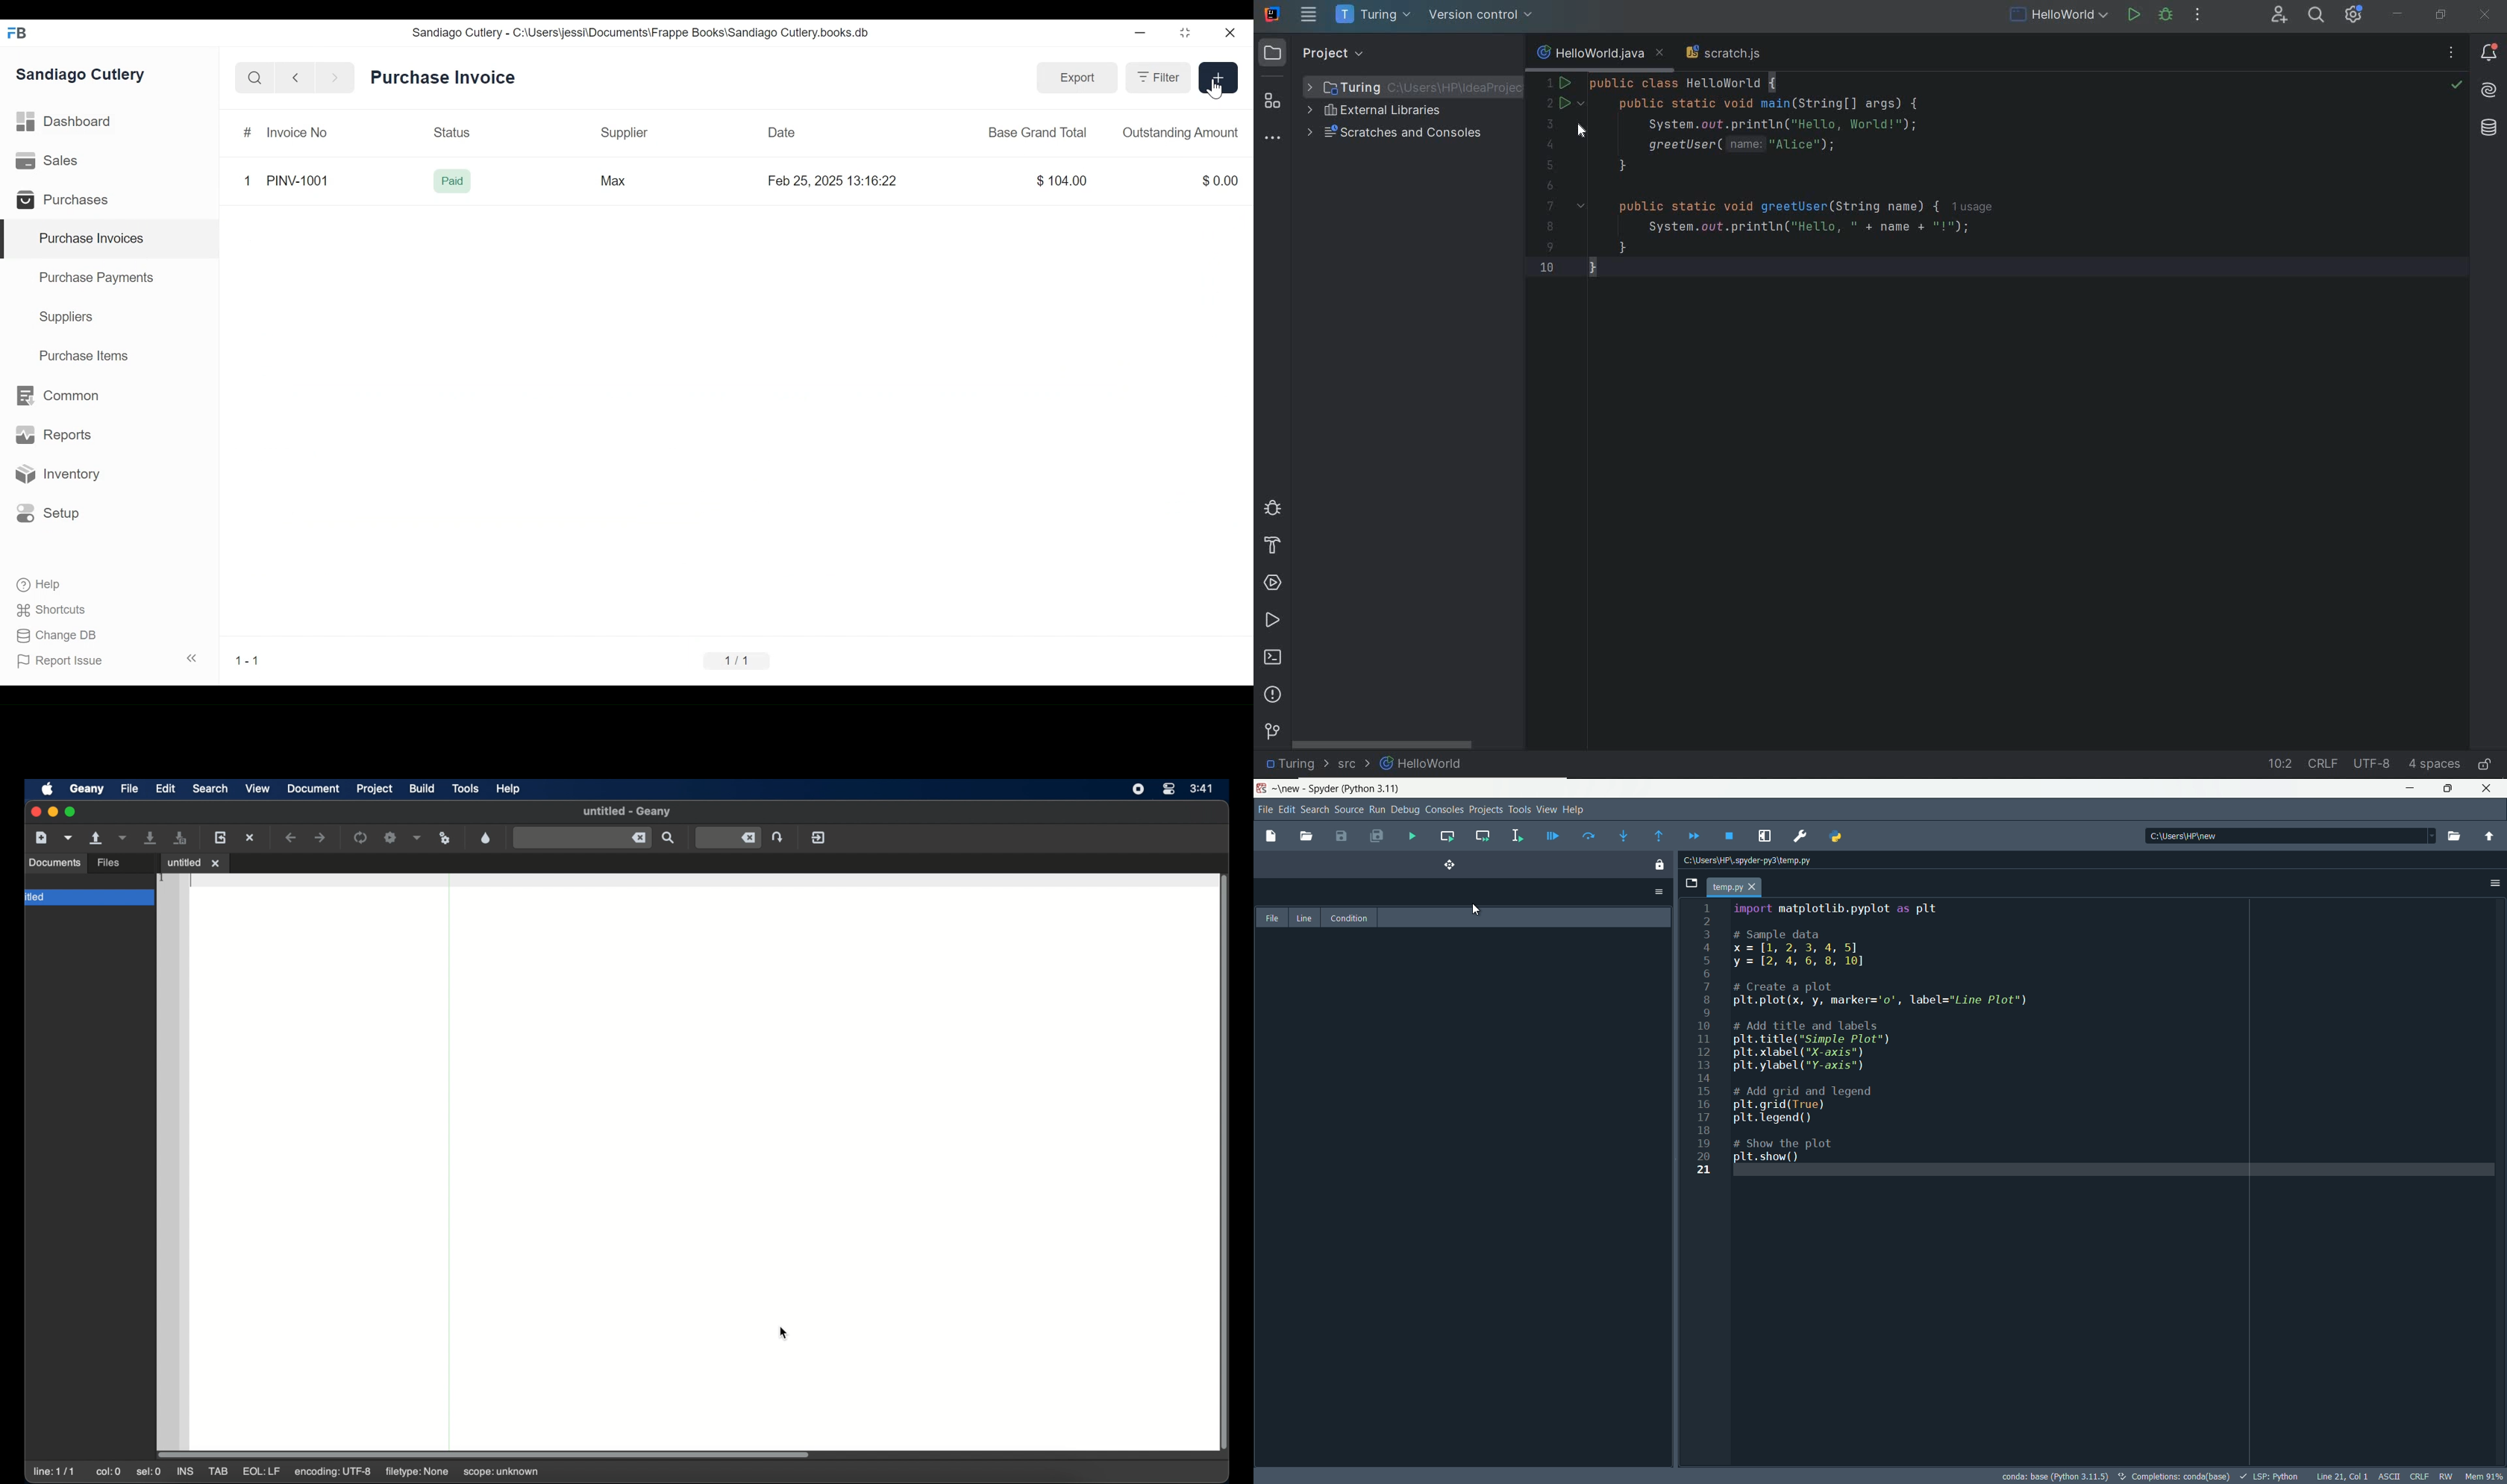  Describe the element at coordinates (56, 396) in the screenshot. I see `Common` at that location.